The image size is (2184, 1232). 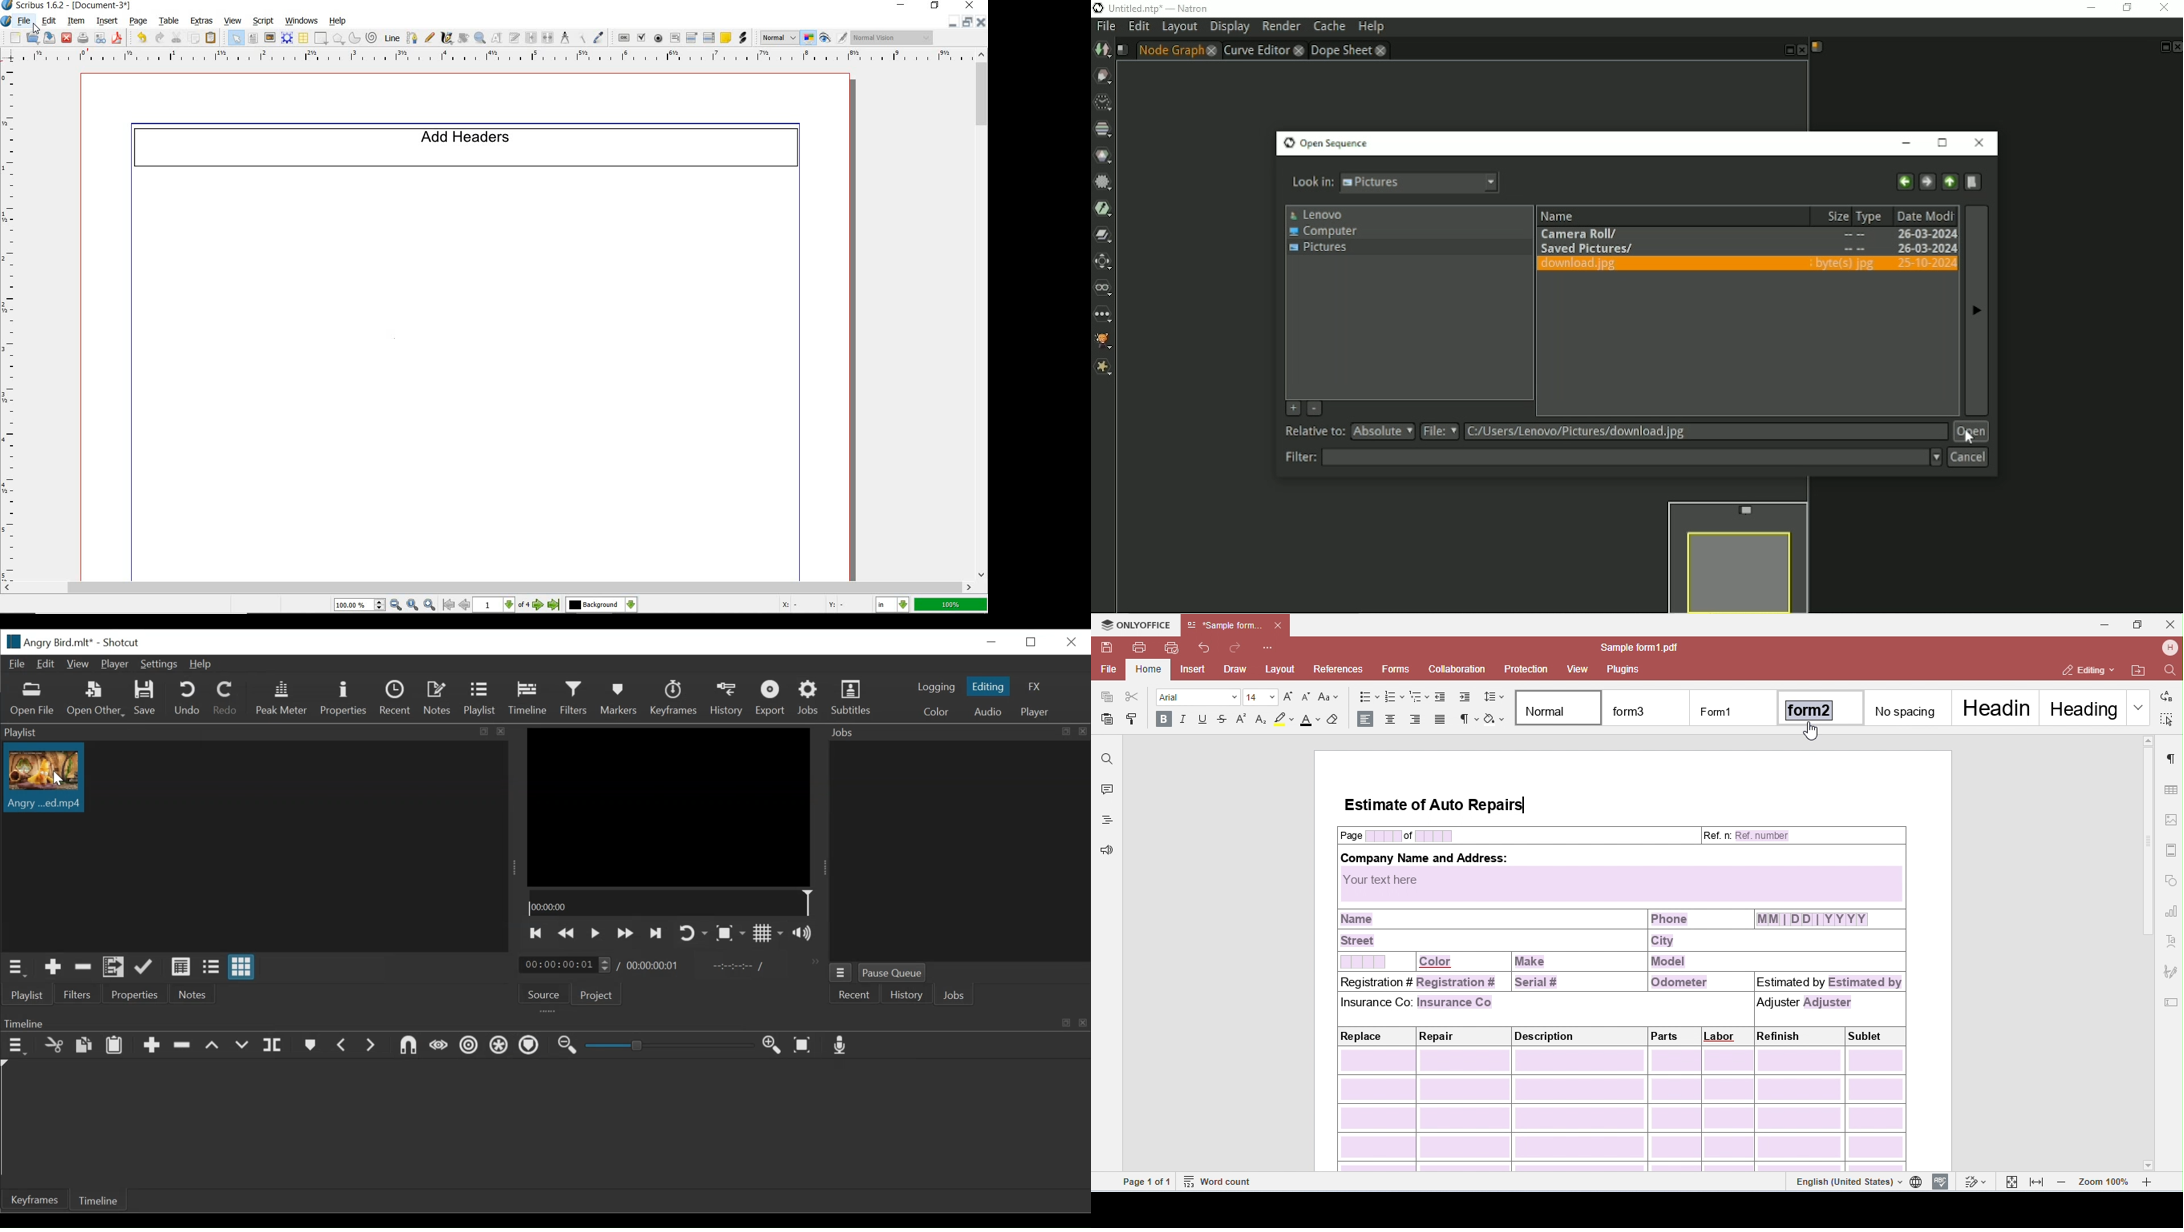 What do you see at coordinates (439, 1046) in the screenshot?
I see `Scrub while dragging` at bounding box center [439, 1046].